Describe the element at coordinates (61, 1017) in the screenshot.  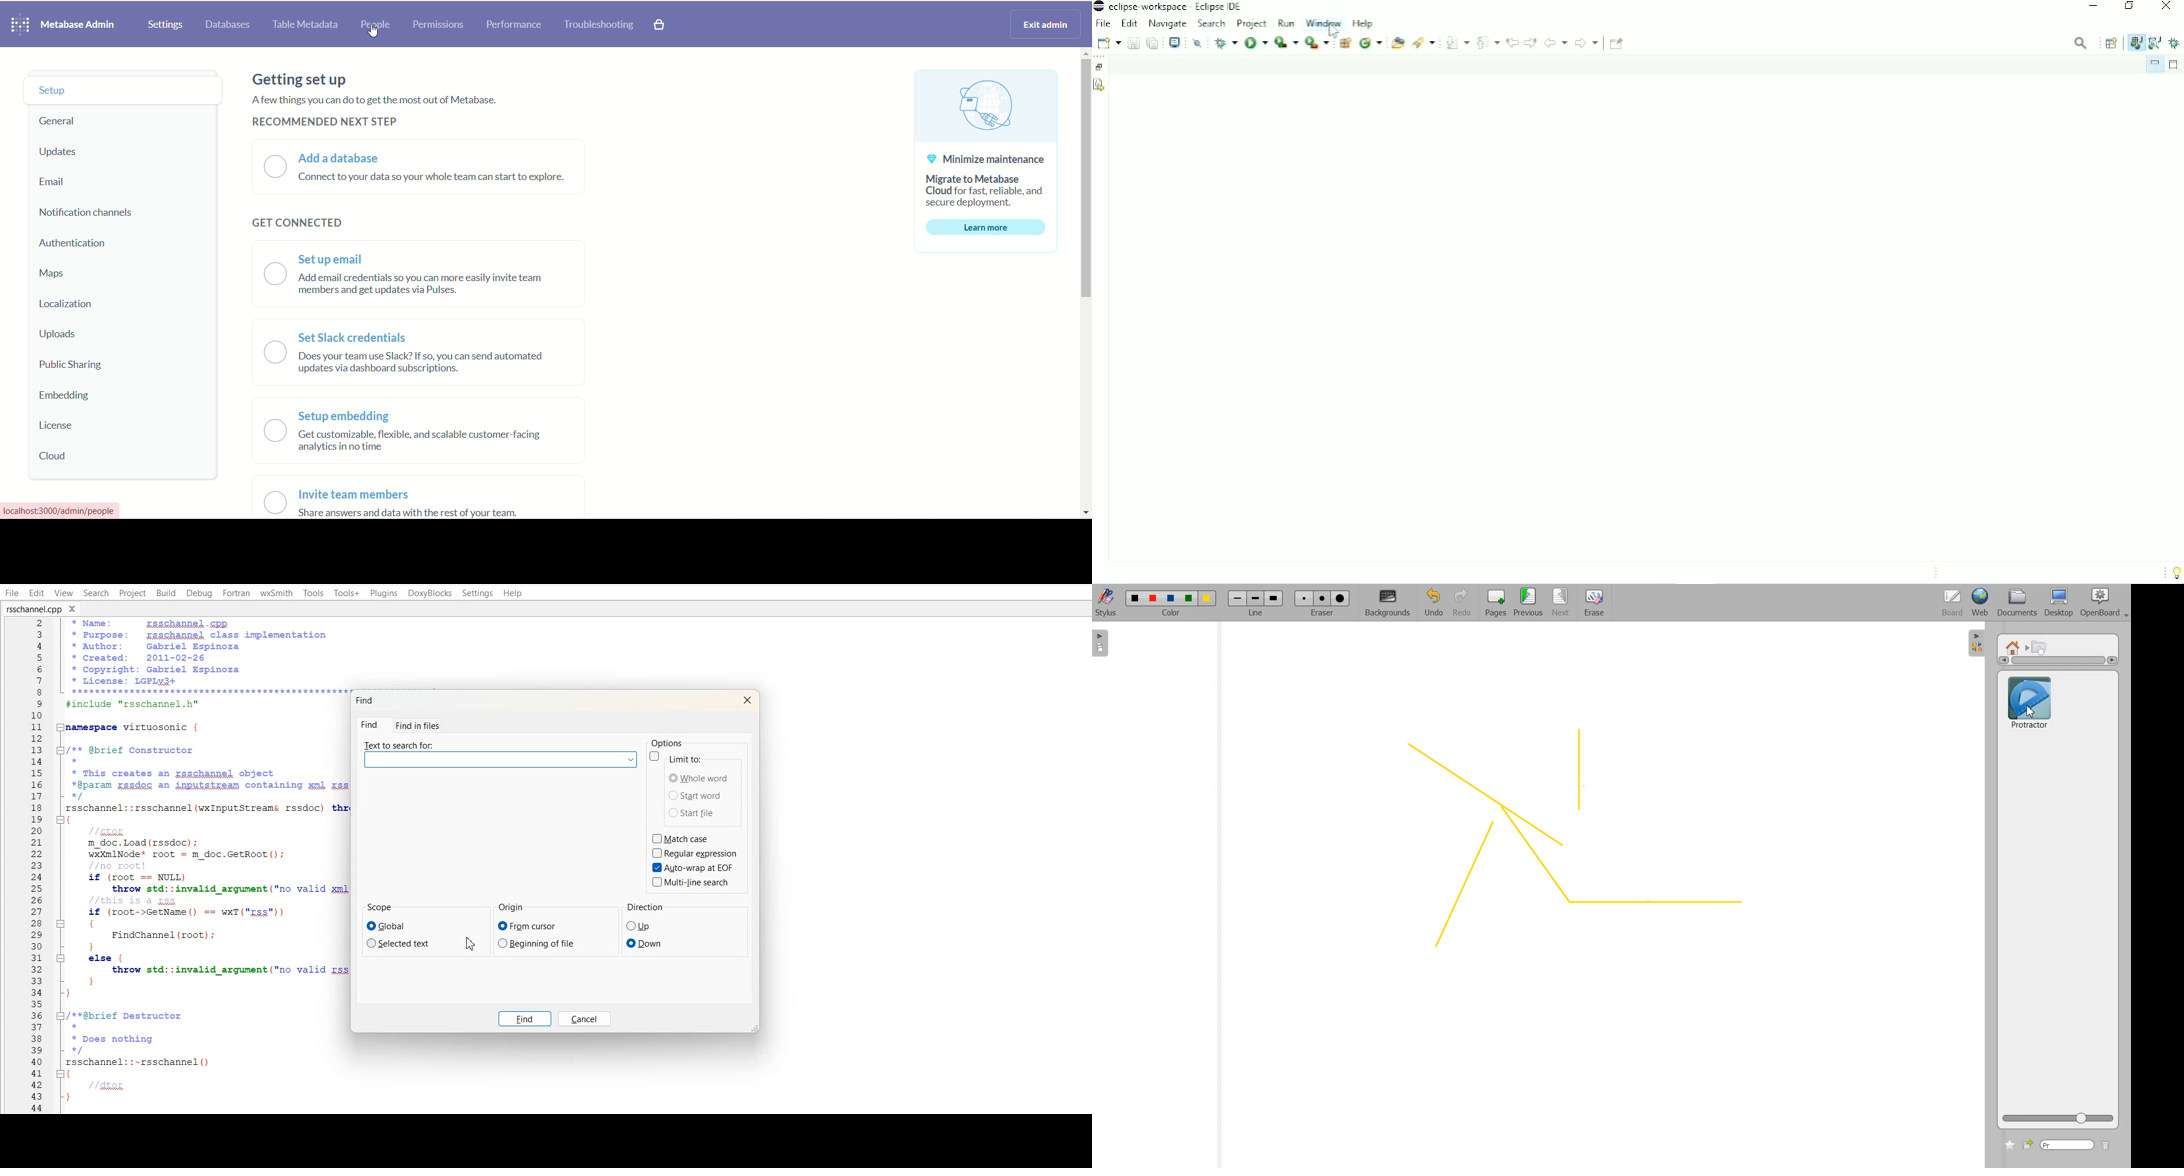
I see `Collapse` at that location.